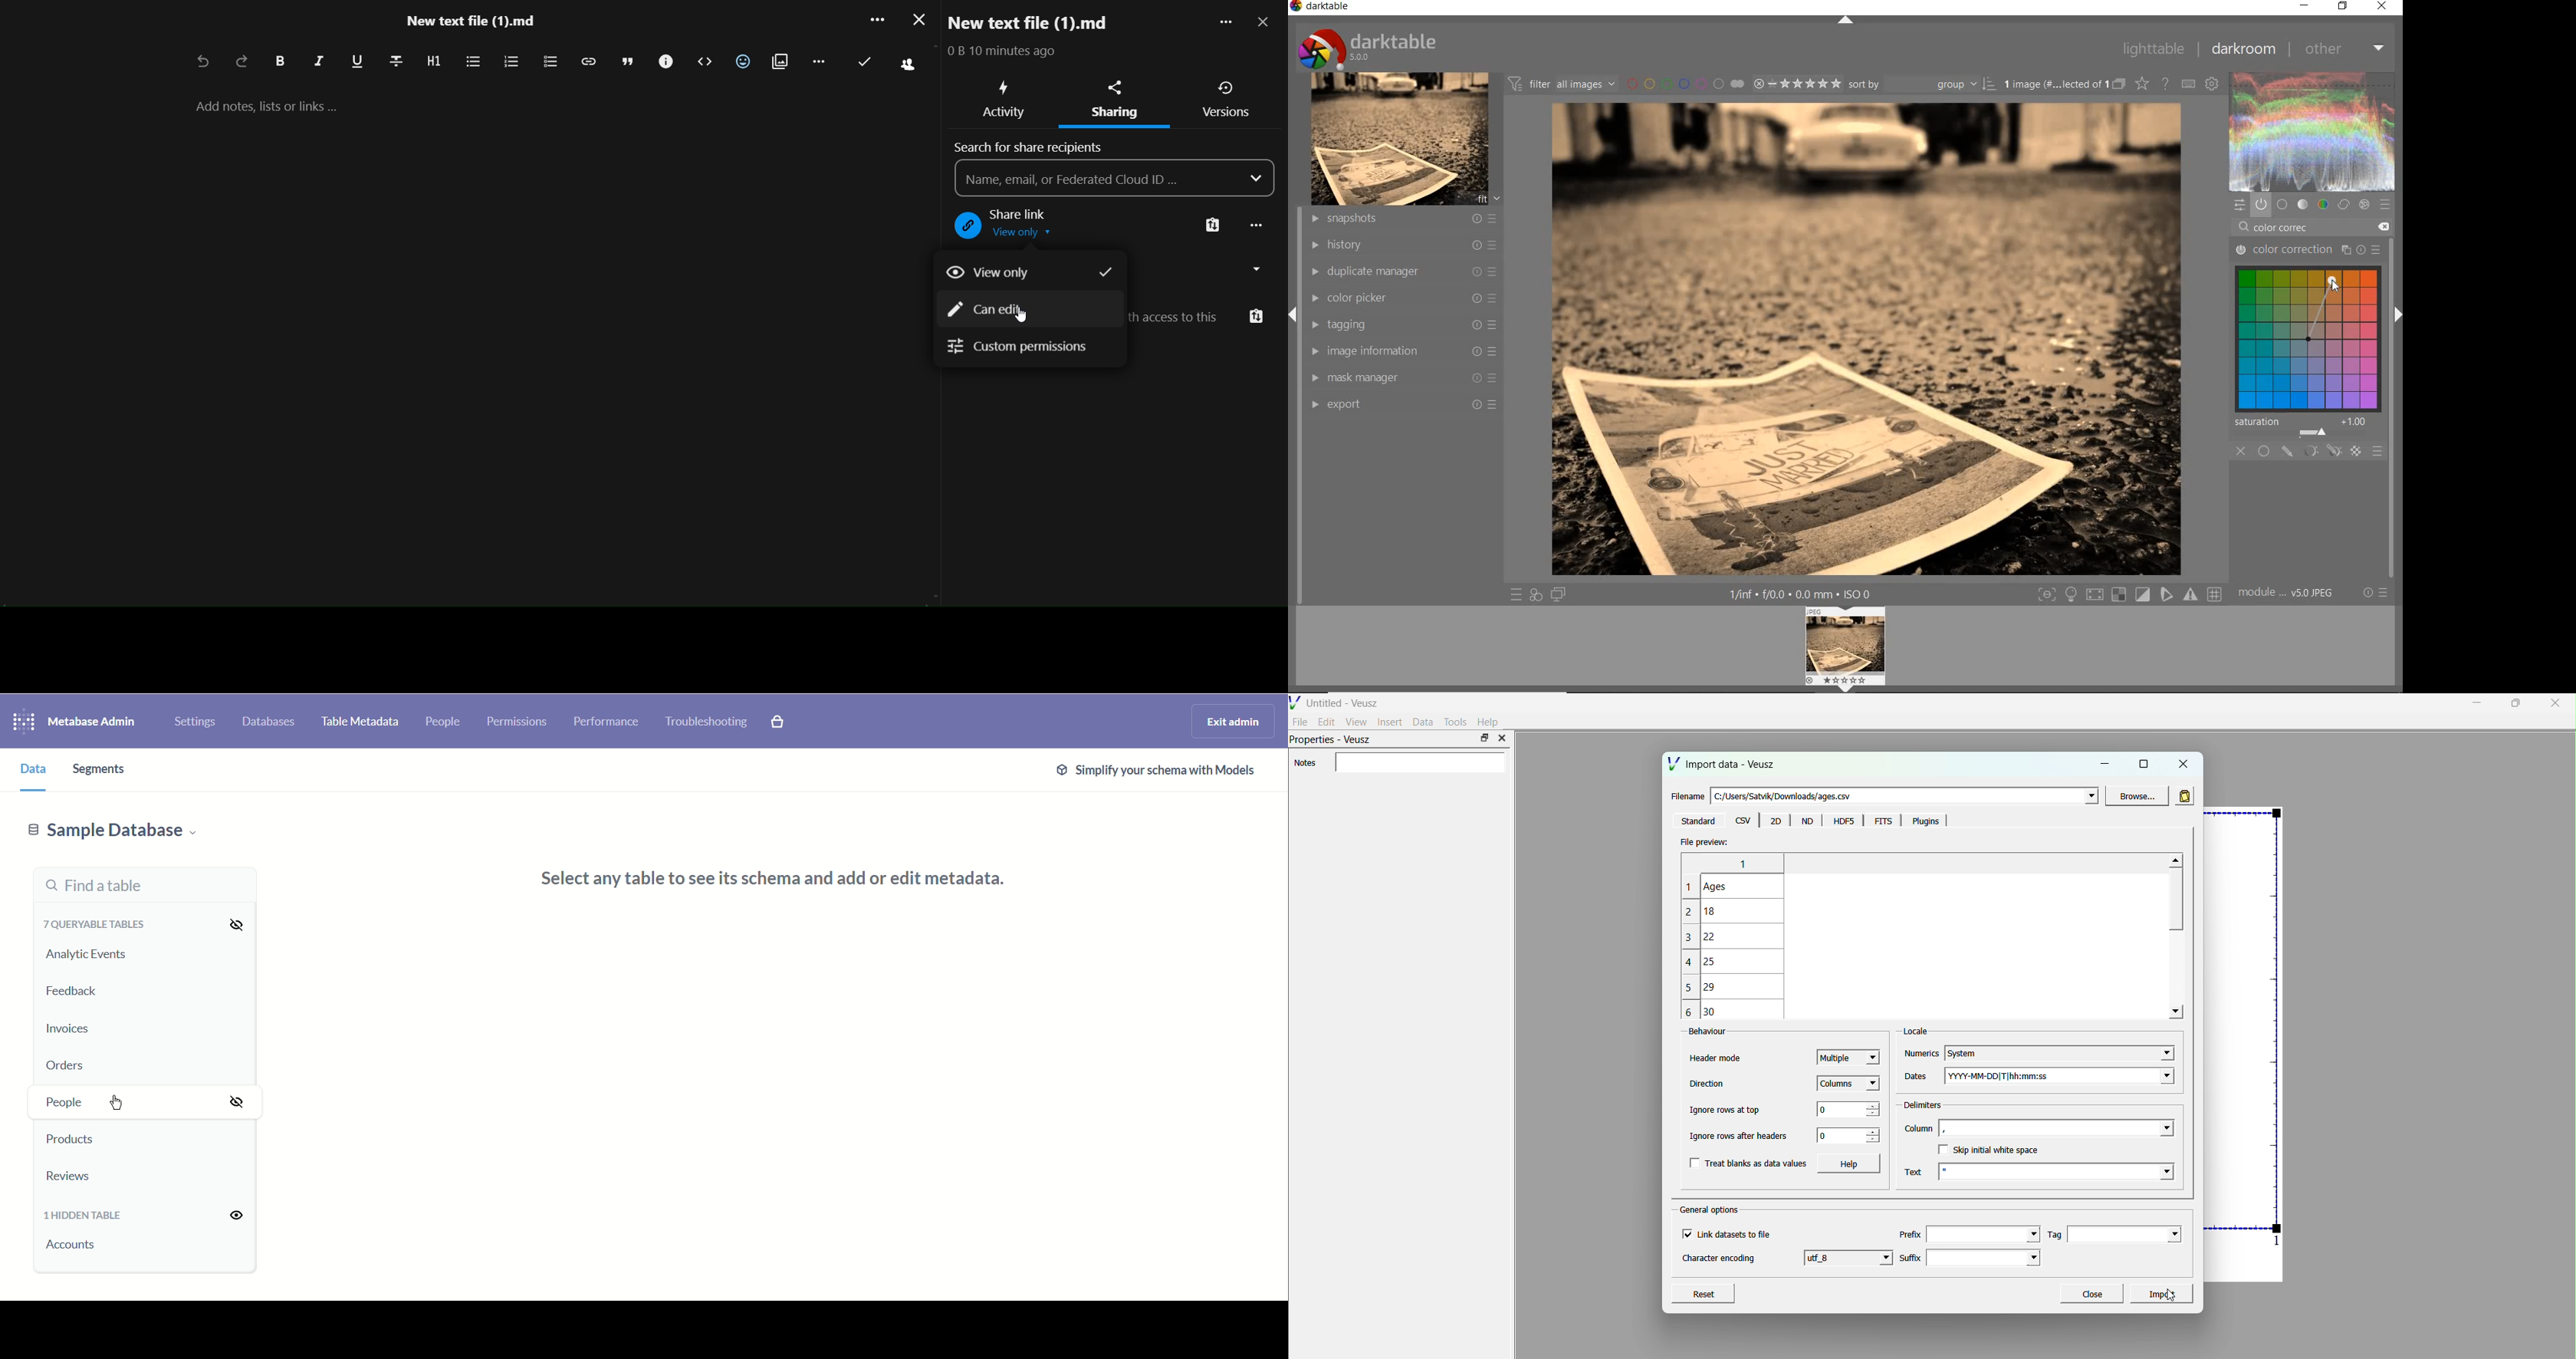  What do you see at coordinates (549, 62) in the screenshot?
I see `to do list` at bounding box center [549, 62].